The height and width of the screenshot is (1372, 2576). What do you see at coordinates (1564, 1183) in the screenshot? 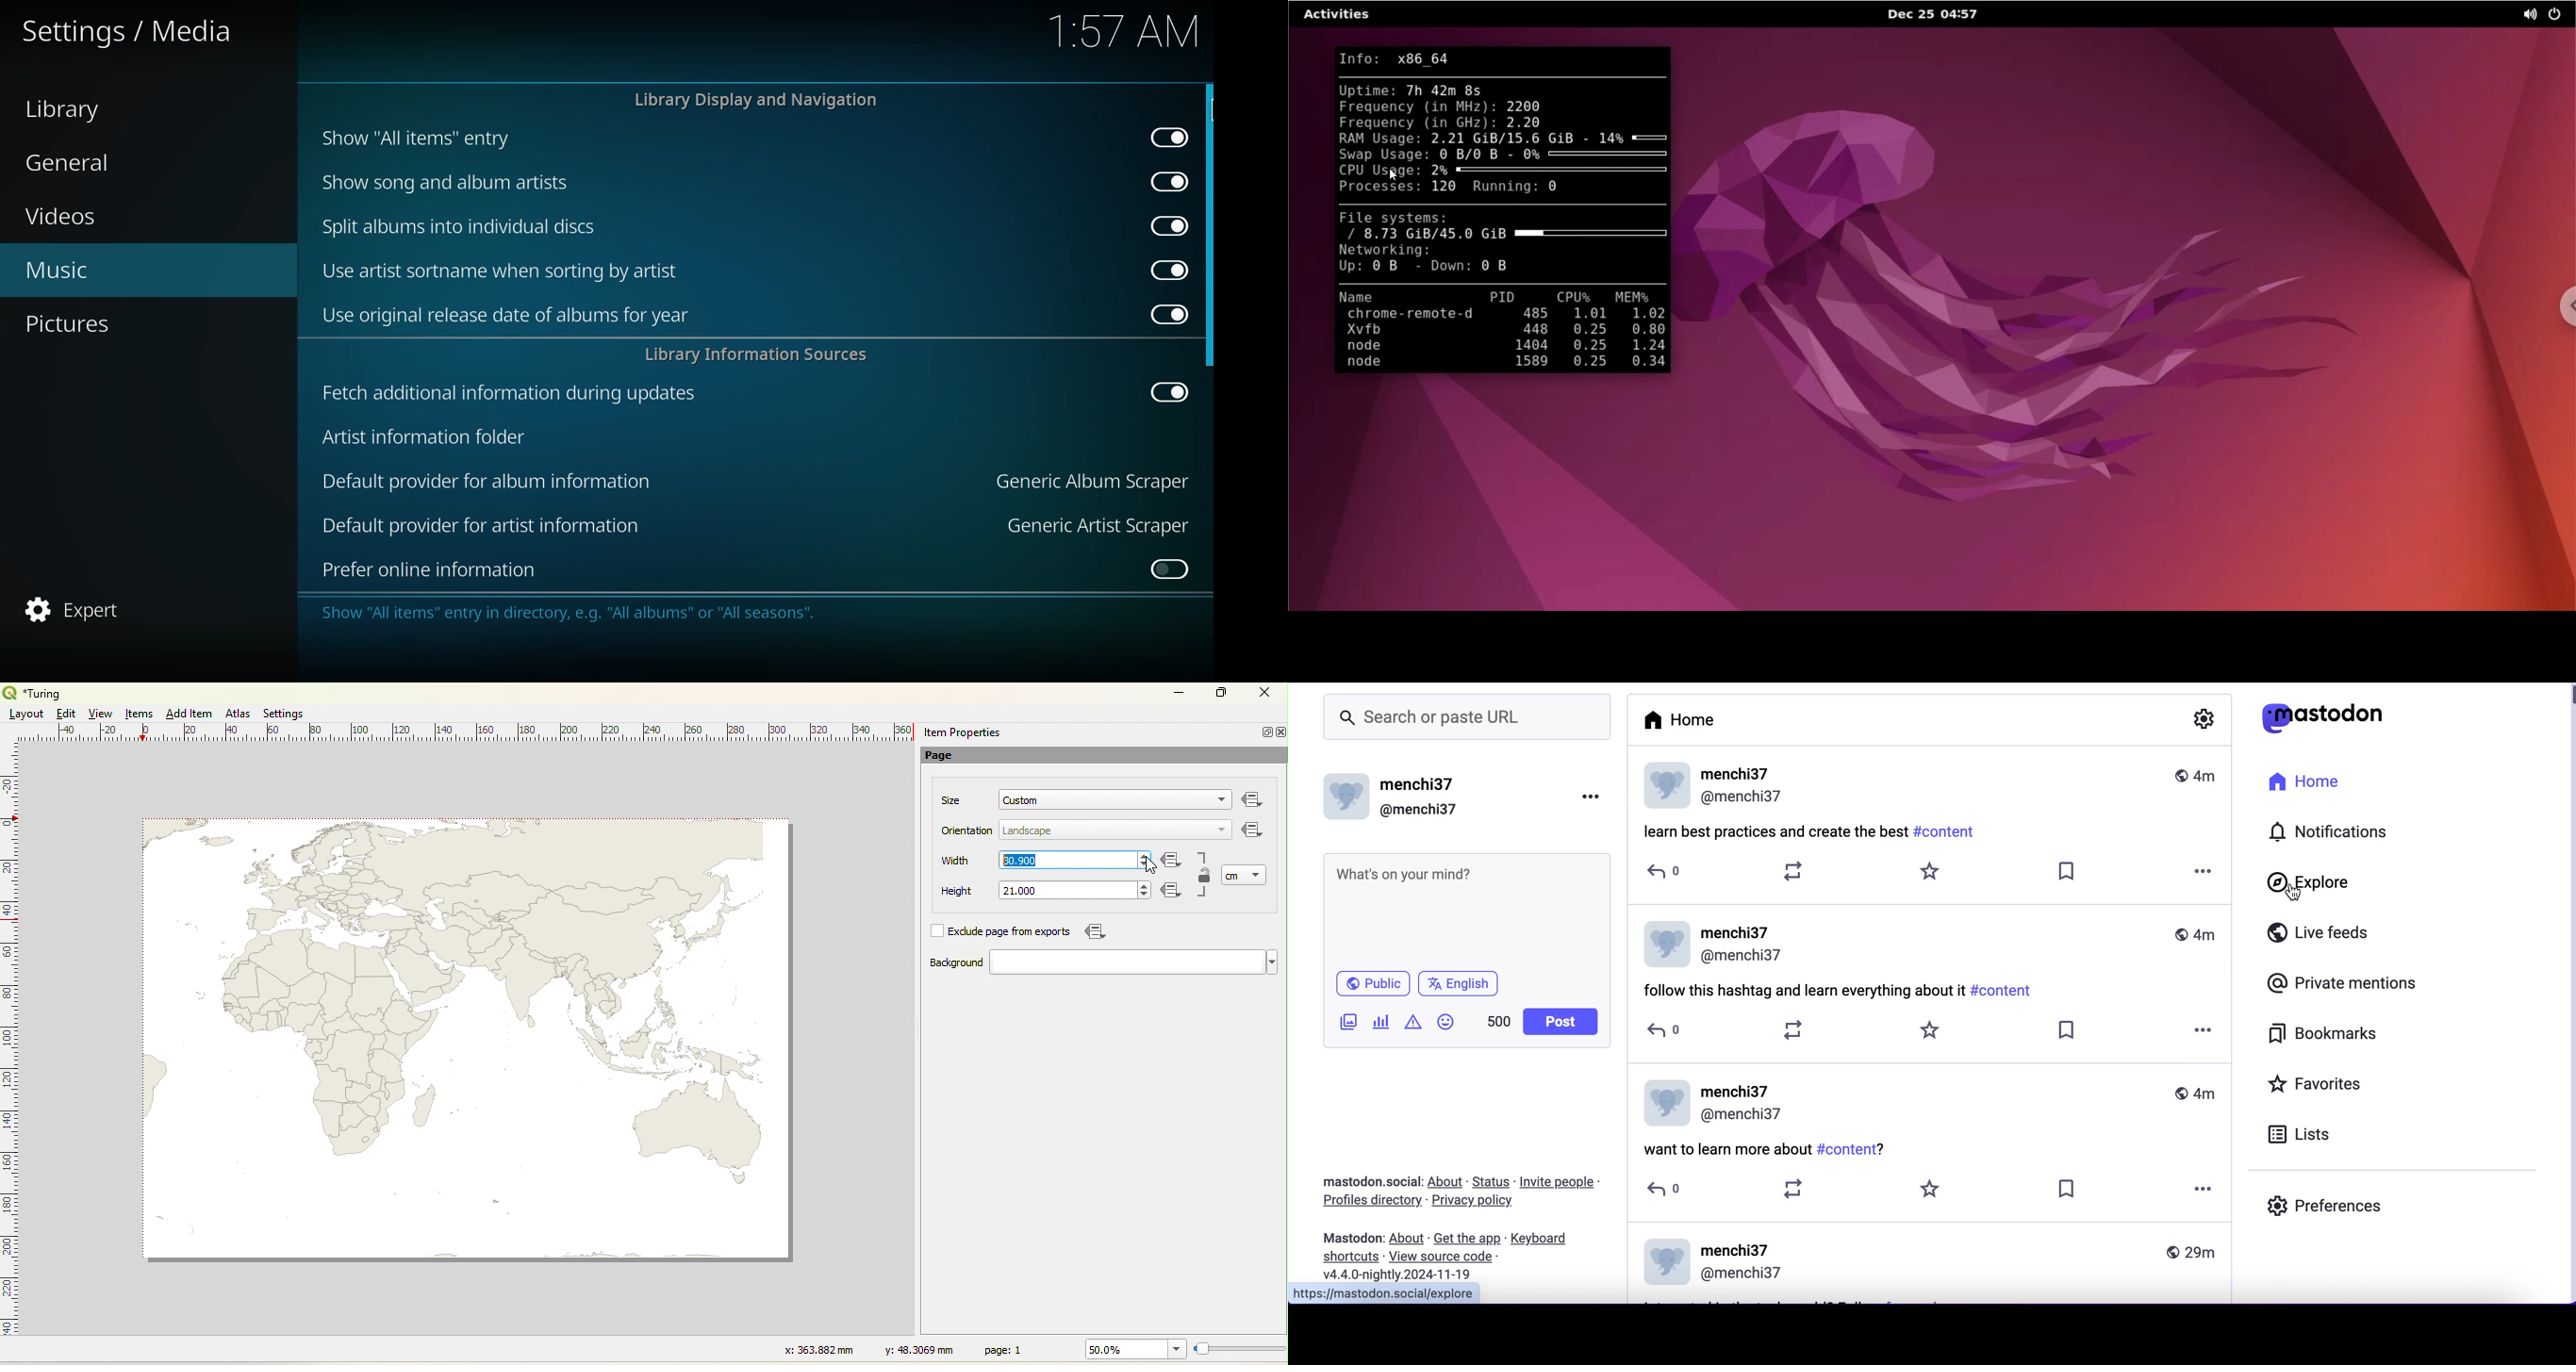
I see `invite people` at bounding box center [1564, 1183].